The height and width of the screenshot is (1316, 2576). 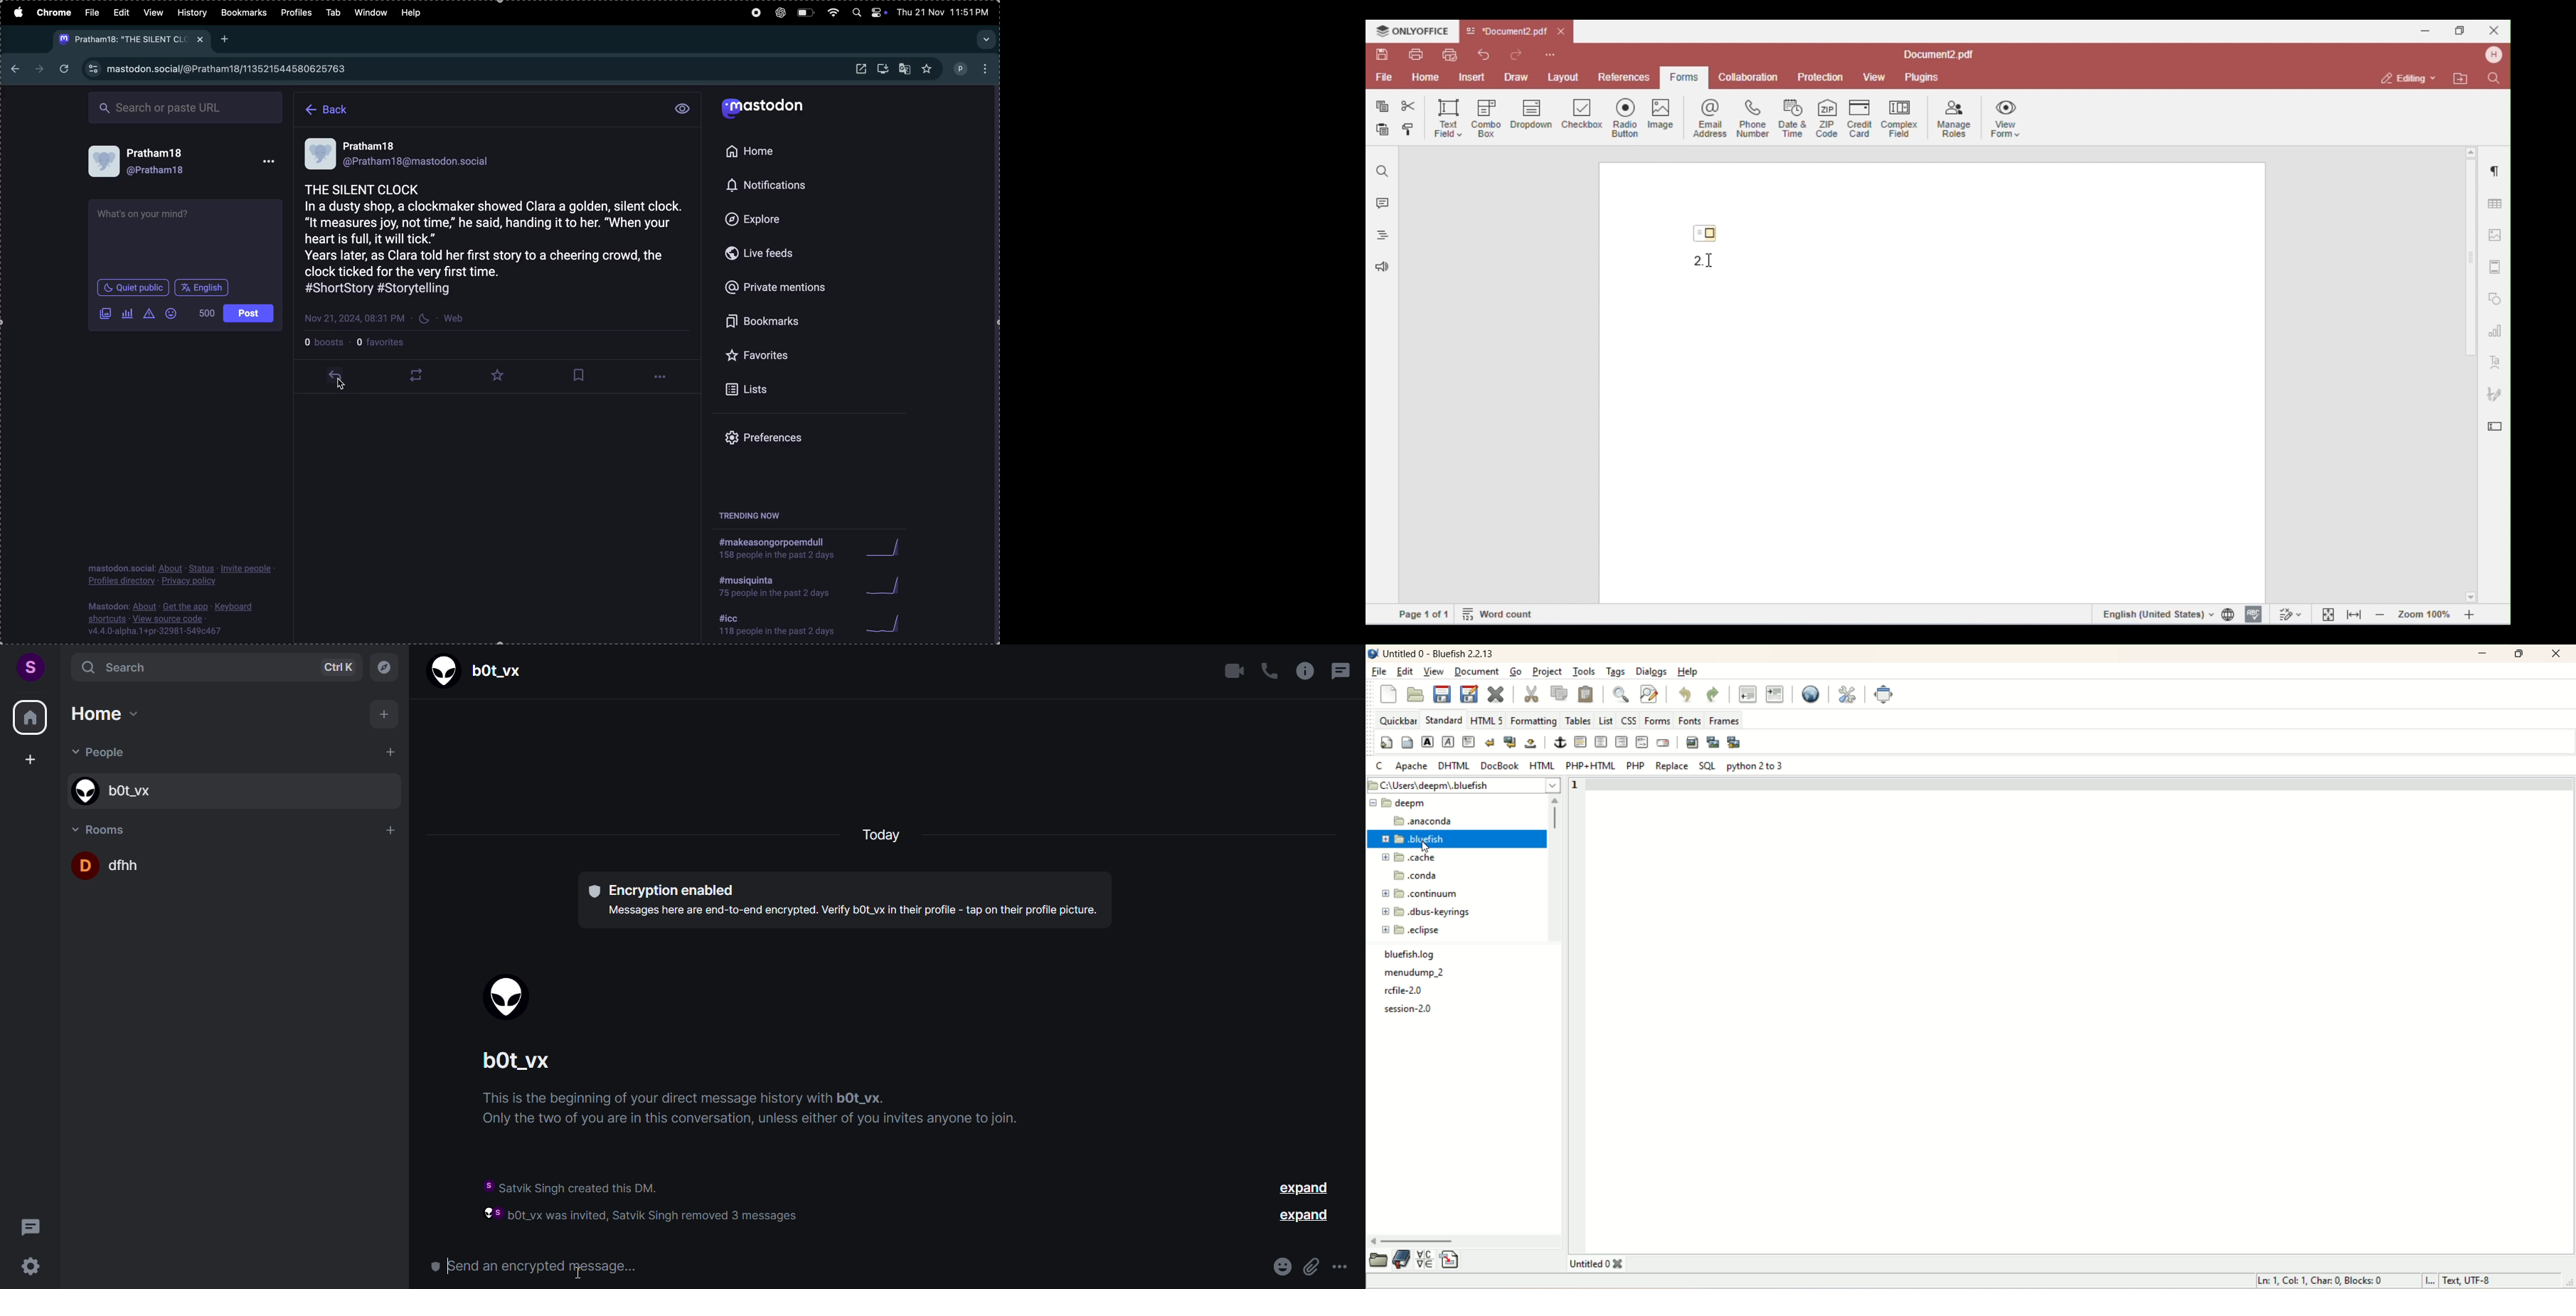 I want to click on reply, so click(x=340, y=381).